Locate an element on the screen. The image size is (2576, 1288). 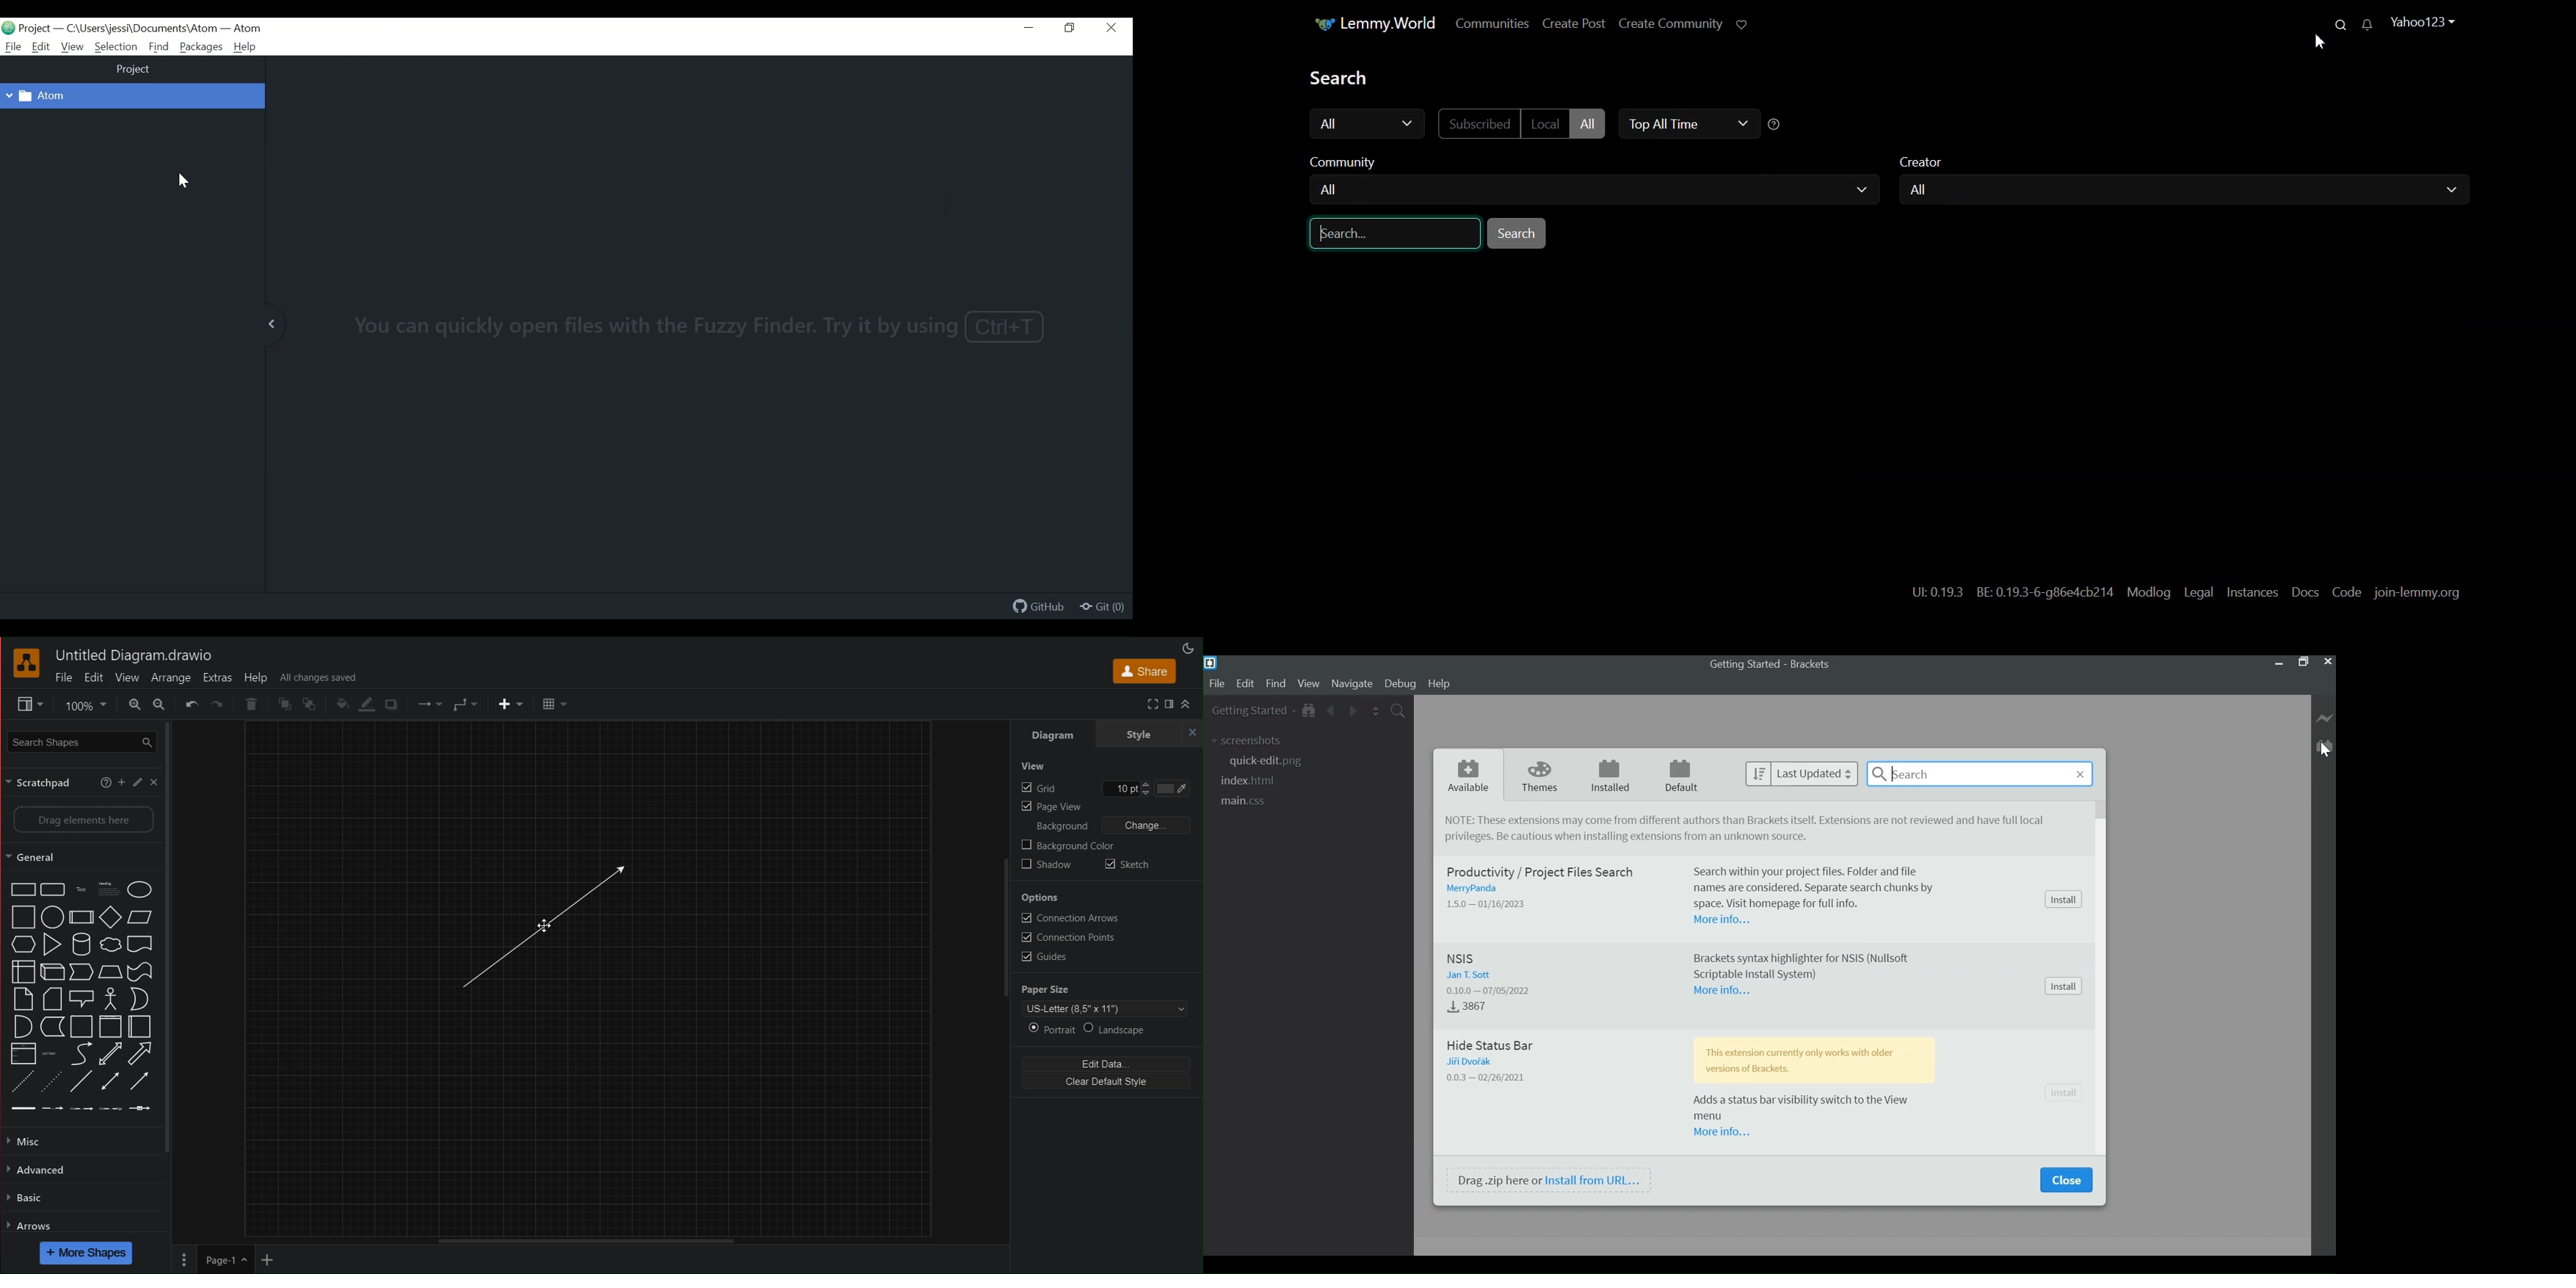
Find is located at coordinates (1276, 685).